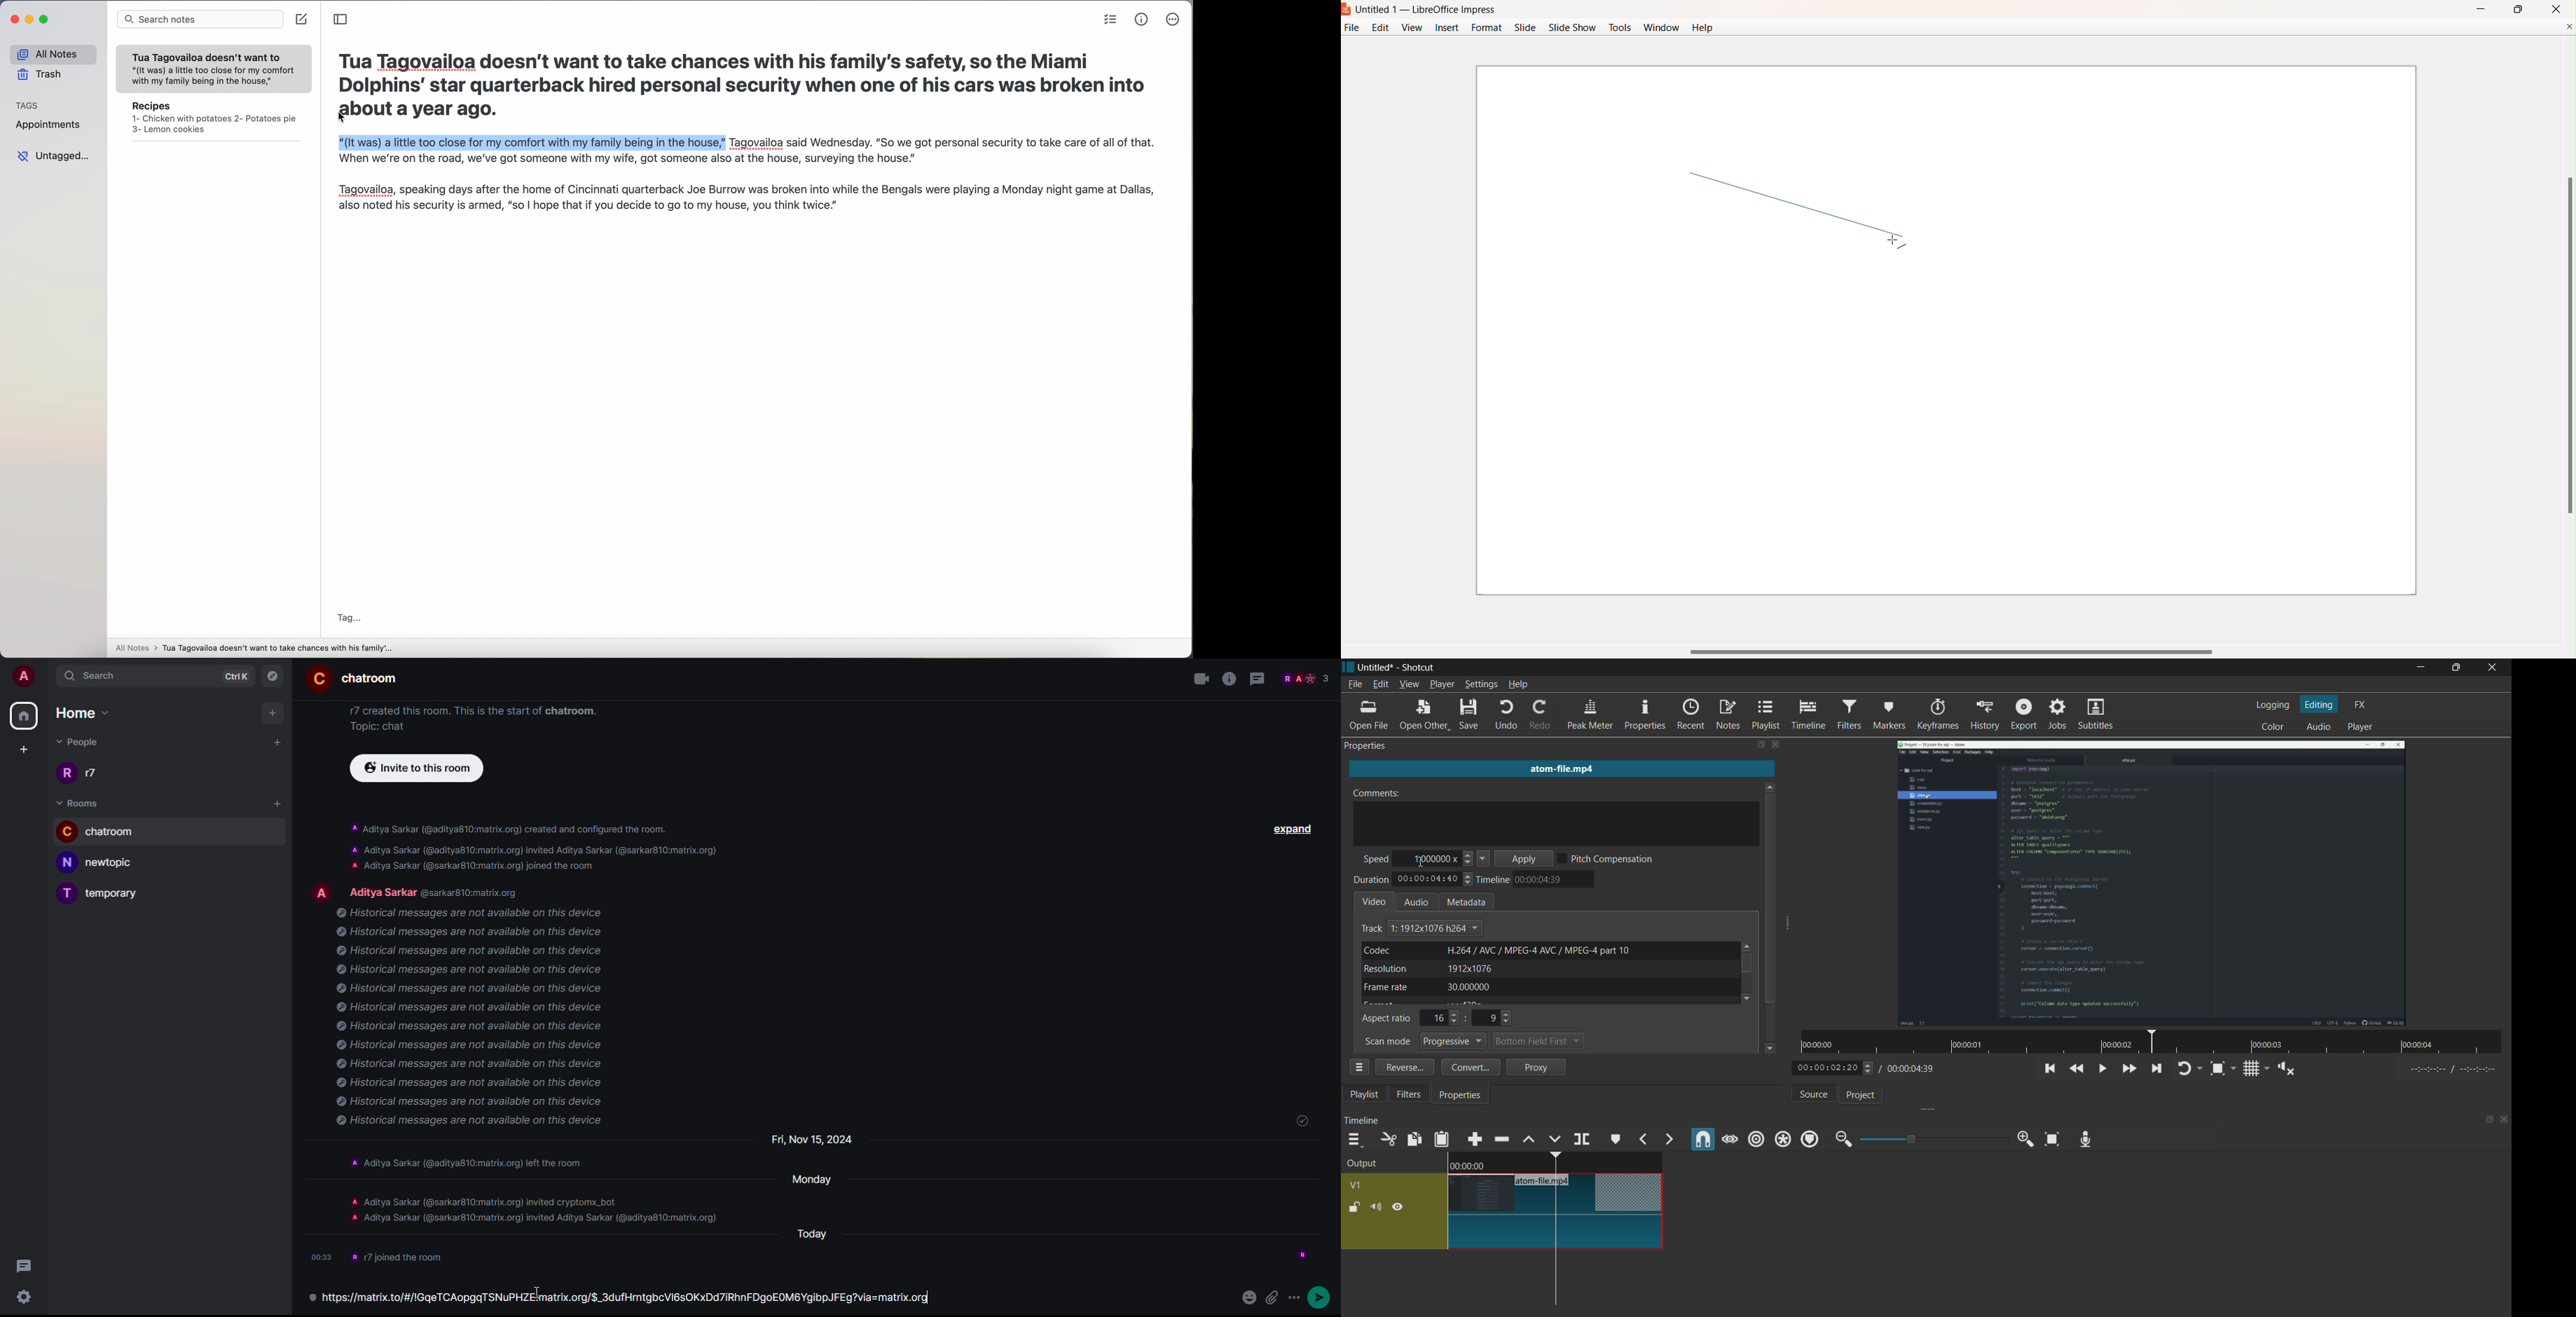 The height and width of the screenshot is (1344, 2576). Describe the element at coordinates (1386, 1019) in the screenshot. I see `aspect ratio` at that location.